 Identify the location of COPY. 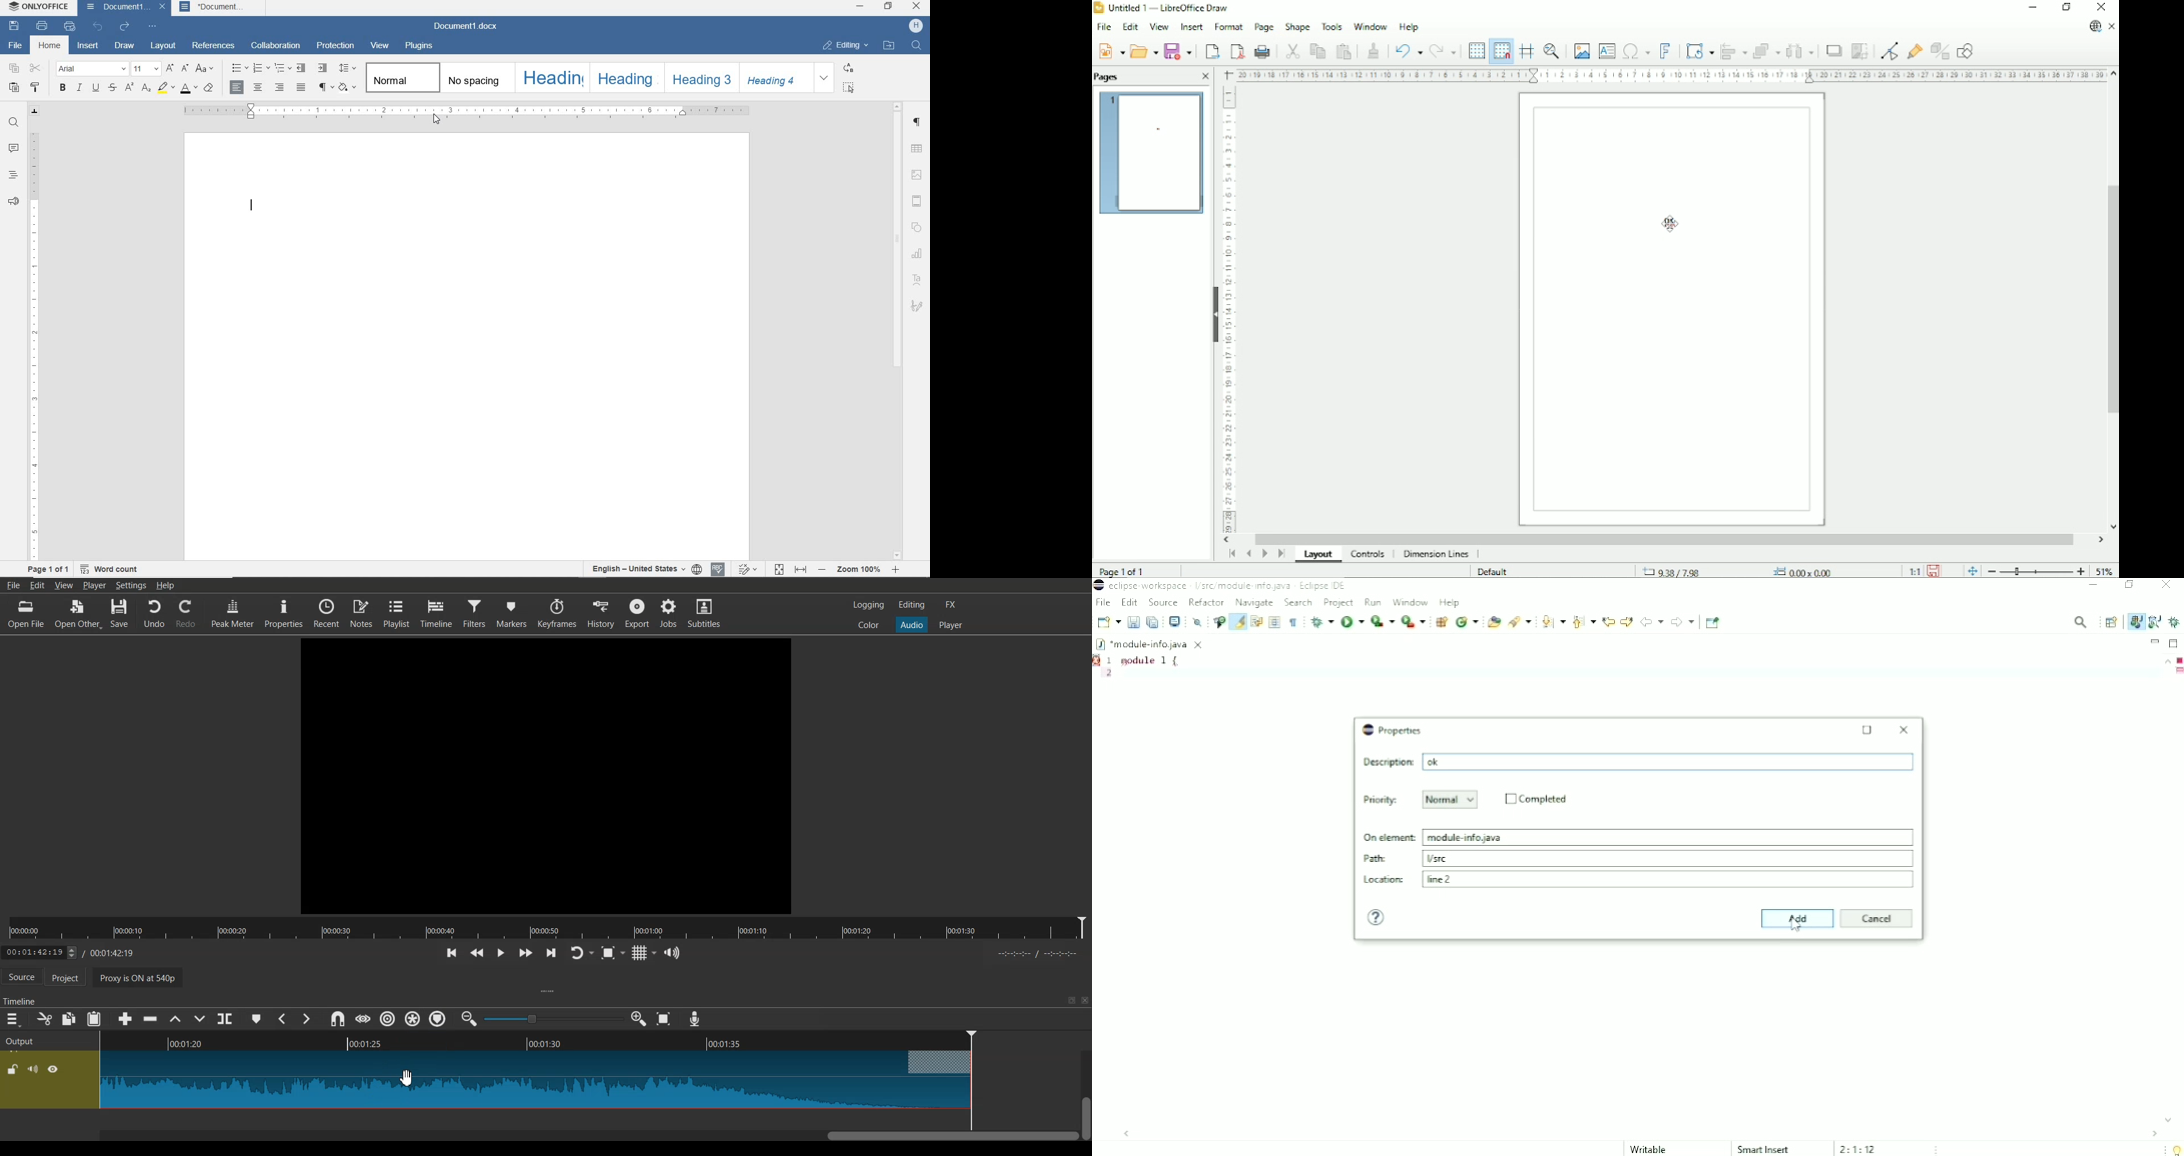
(14, 68).